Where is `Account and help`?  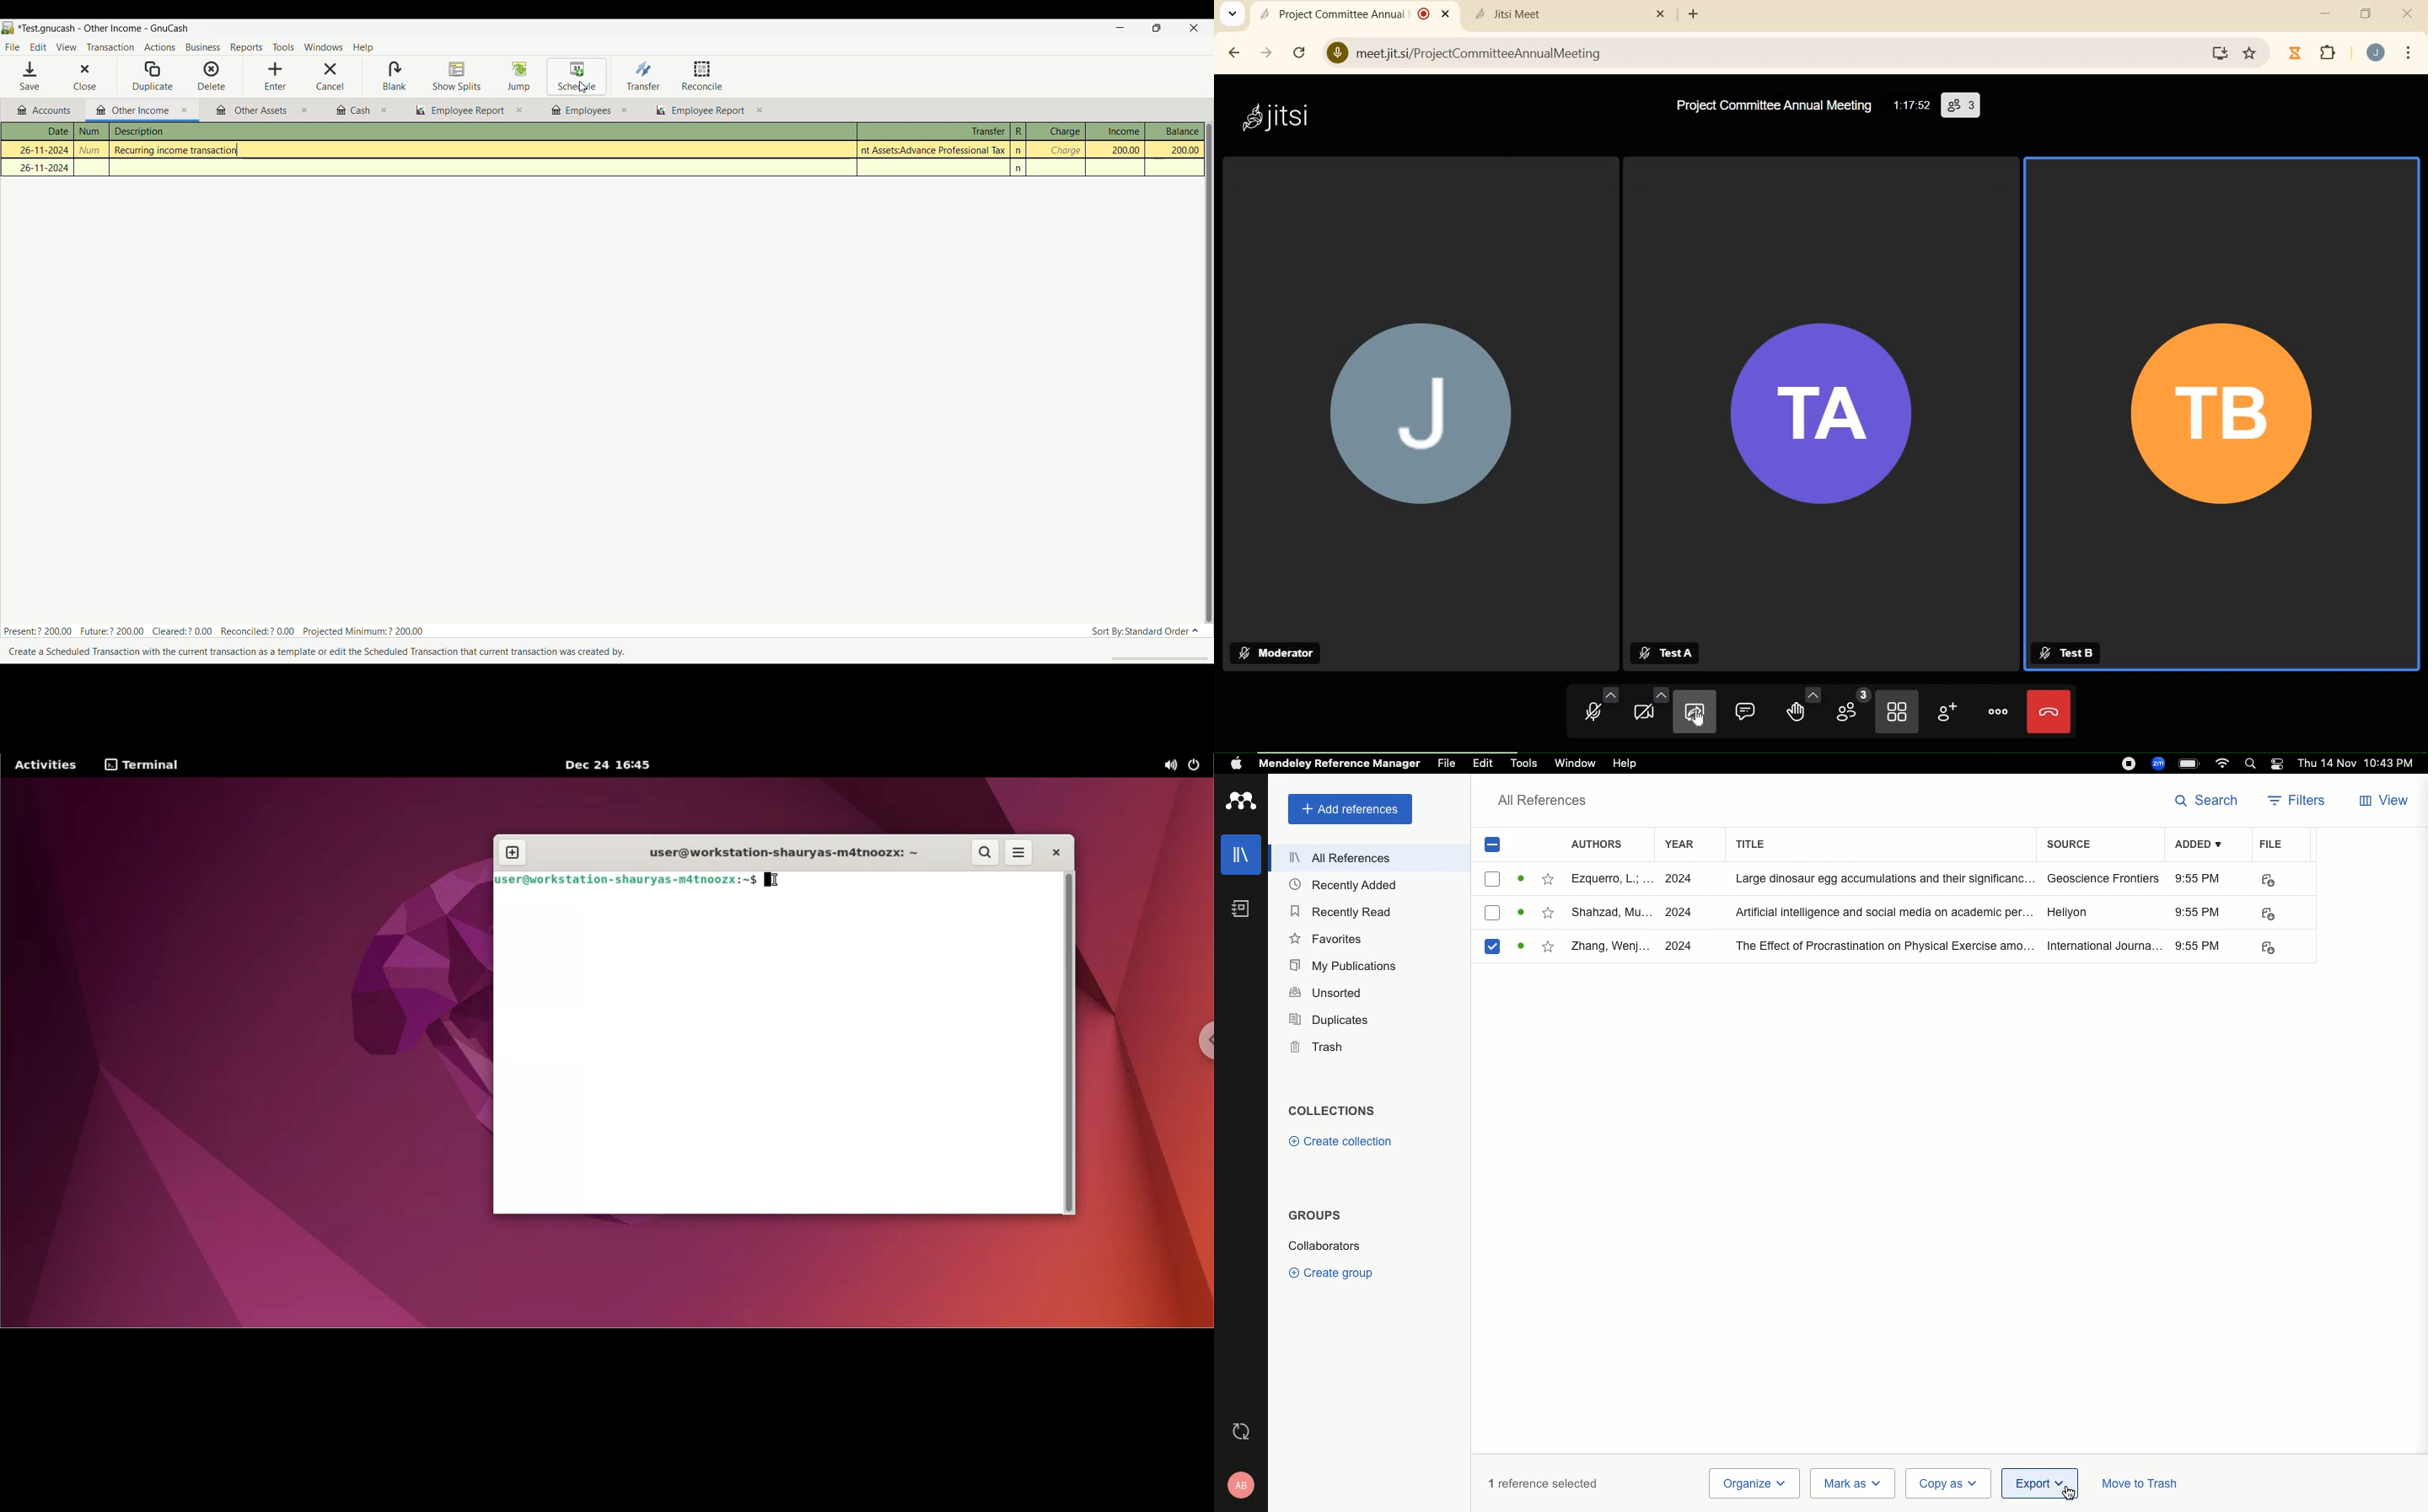 Account and help is located at coordinates (1243, 1485).